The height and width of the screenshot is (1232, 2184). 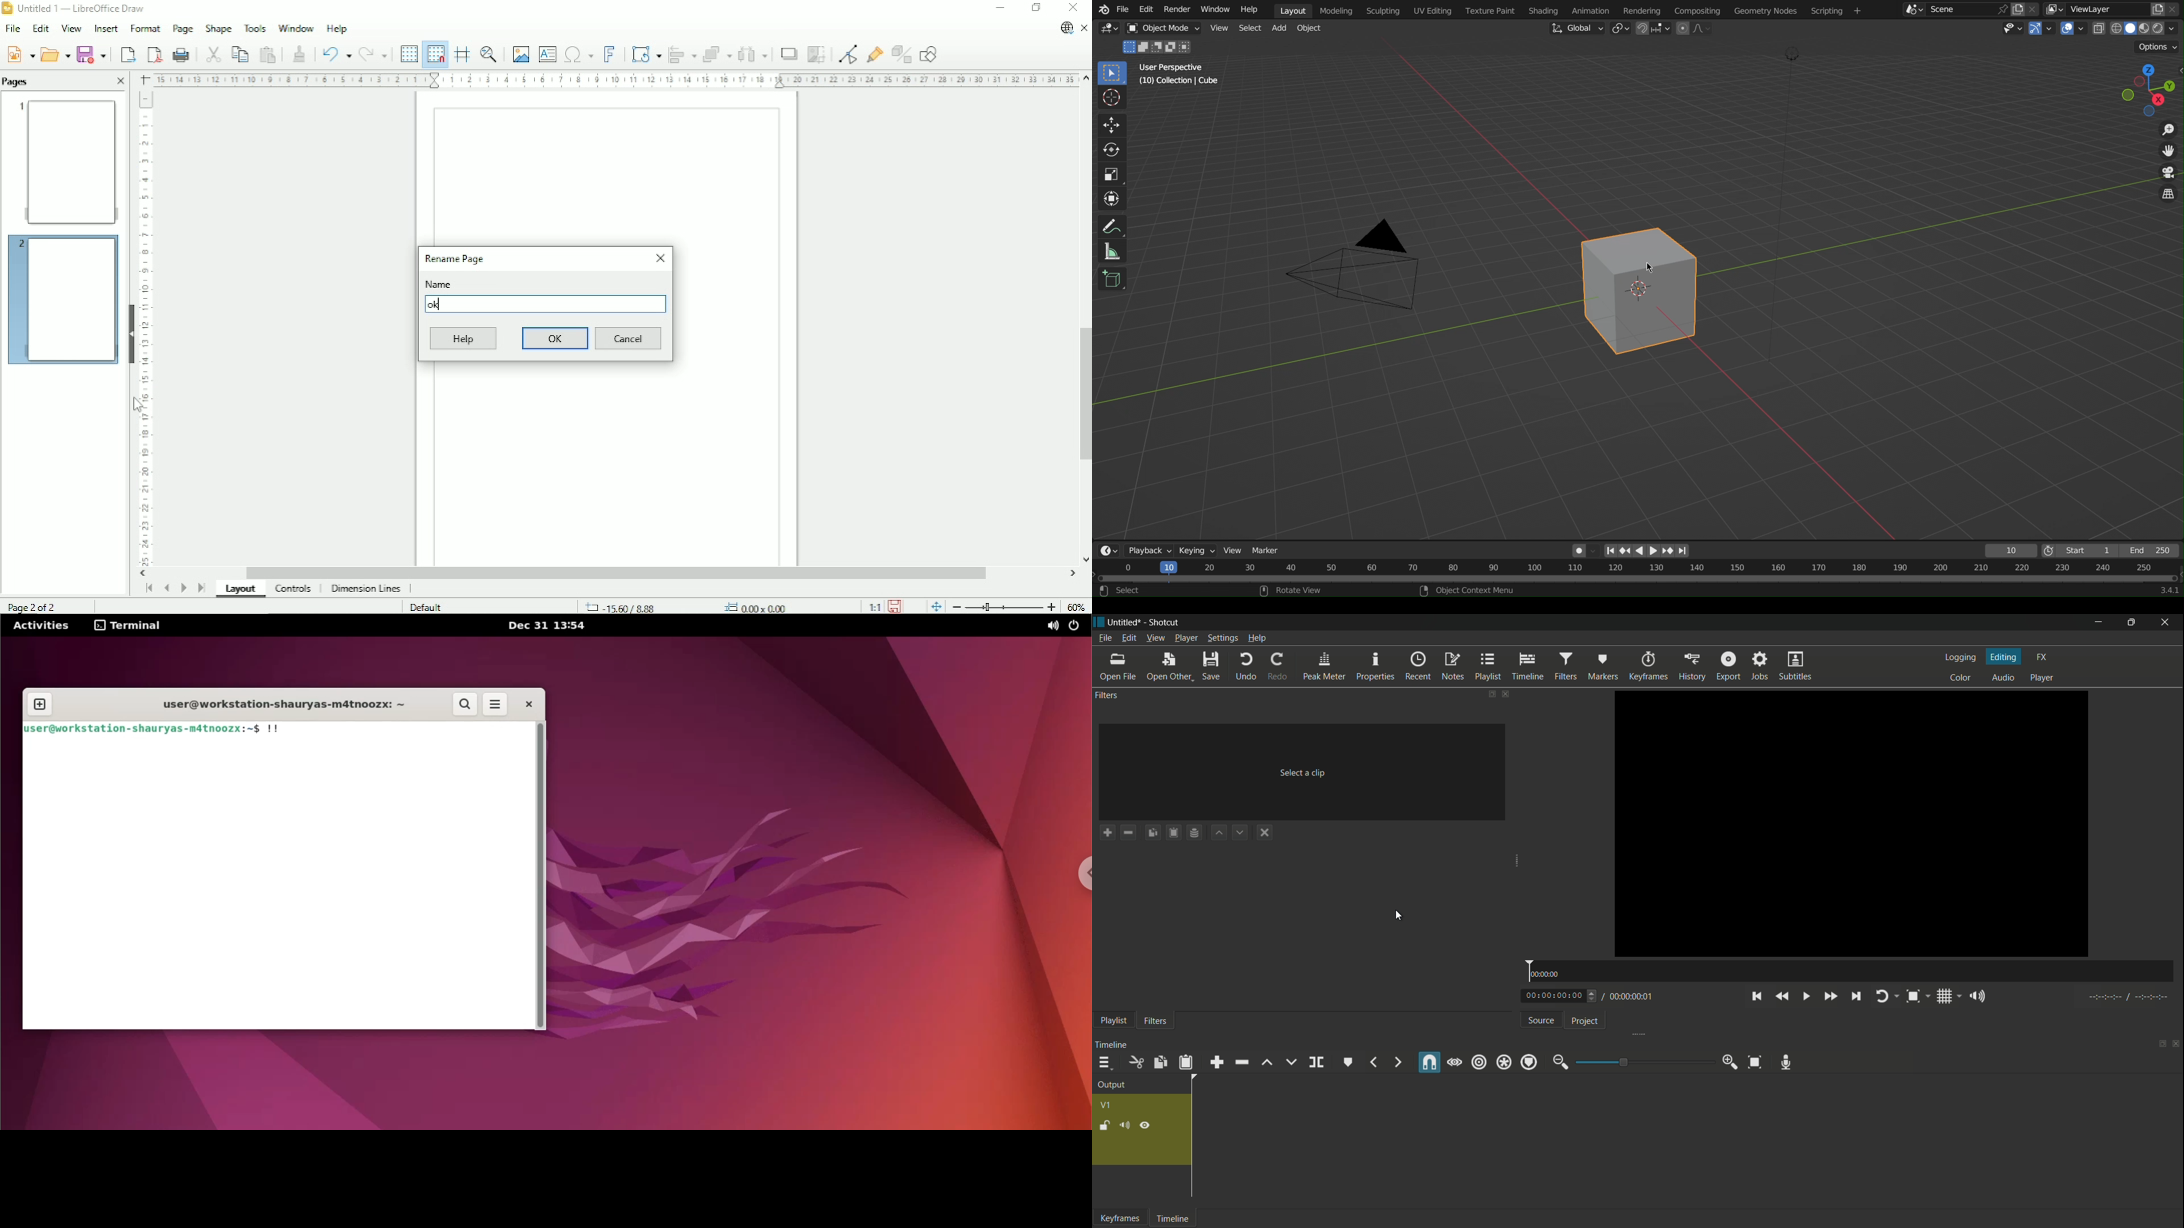 I want to click on ripple marker, so click(x=1529, y=1062).